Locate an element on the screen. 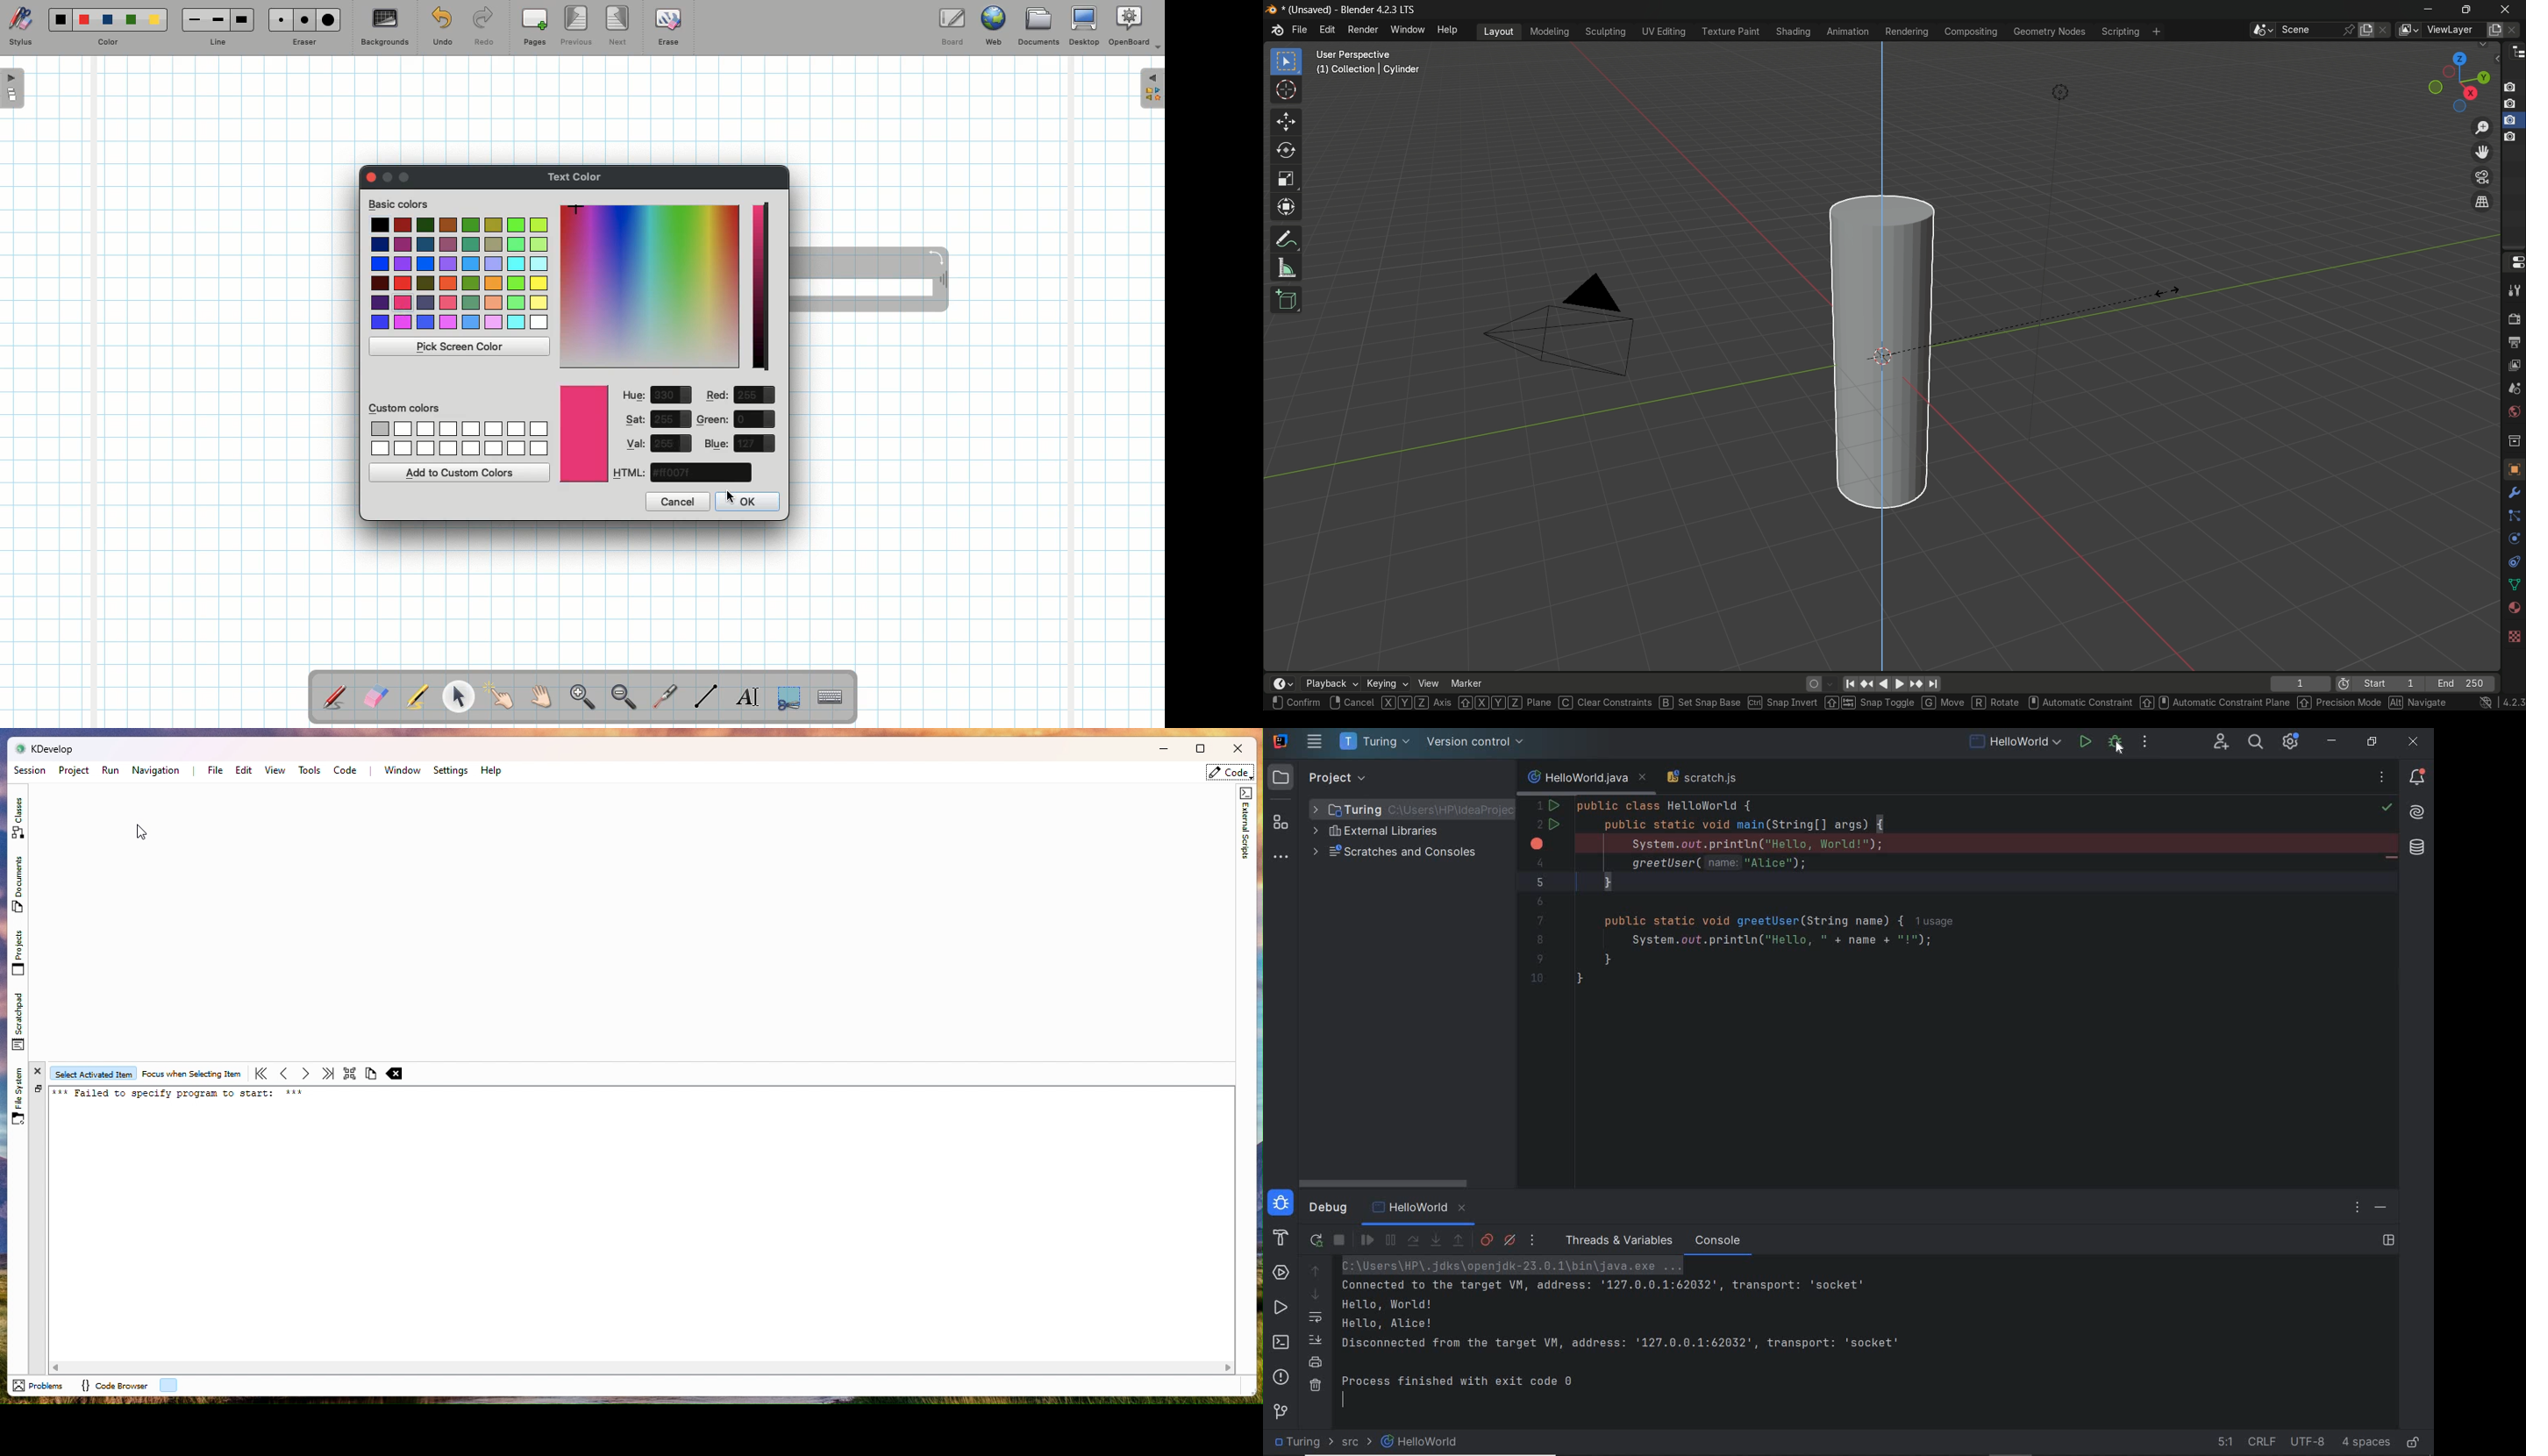  (1) Collection | Cylinder is located at coordinates (1368, 70).